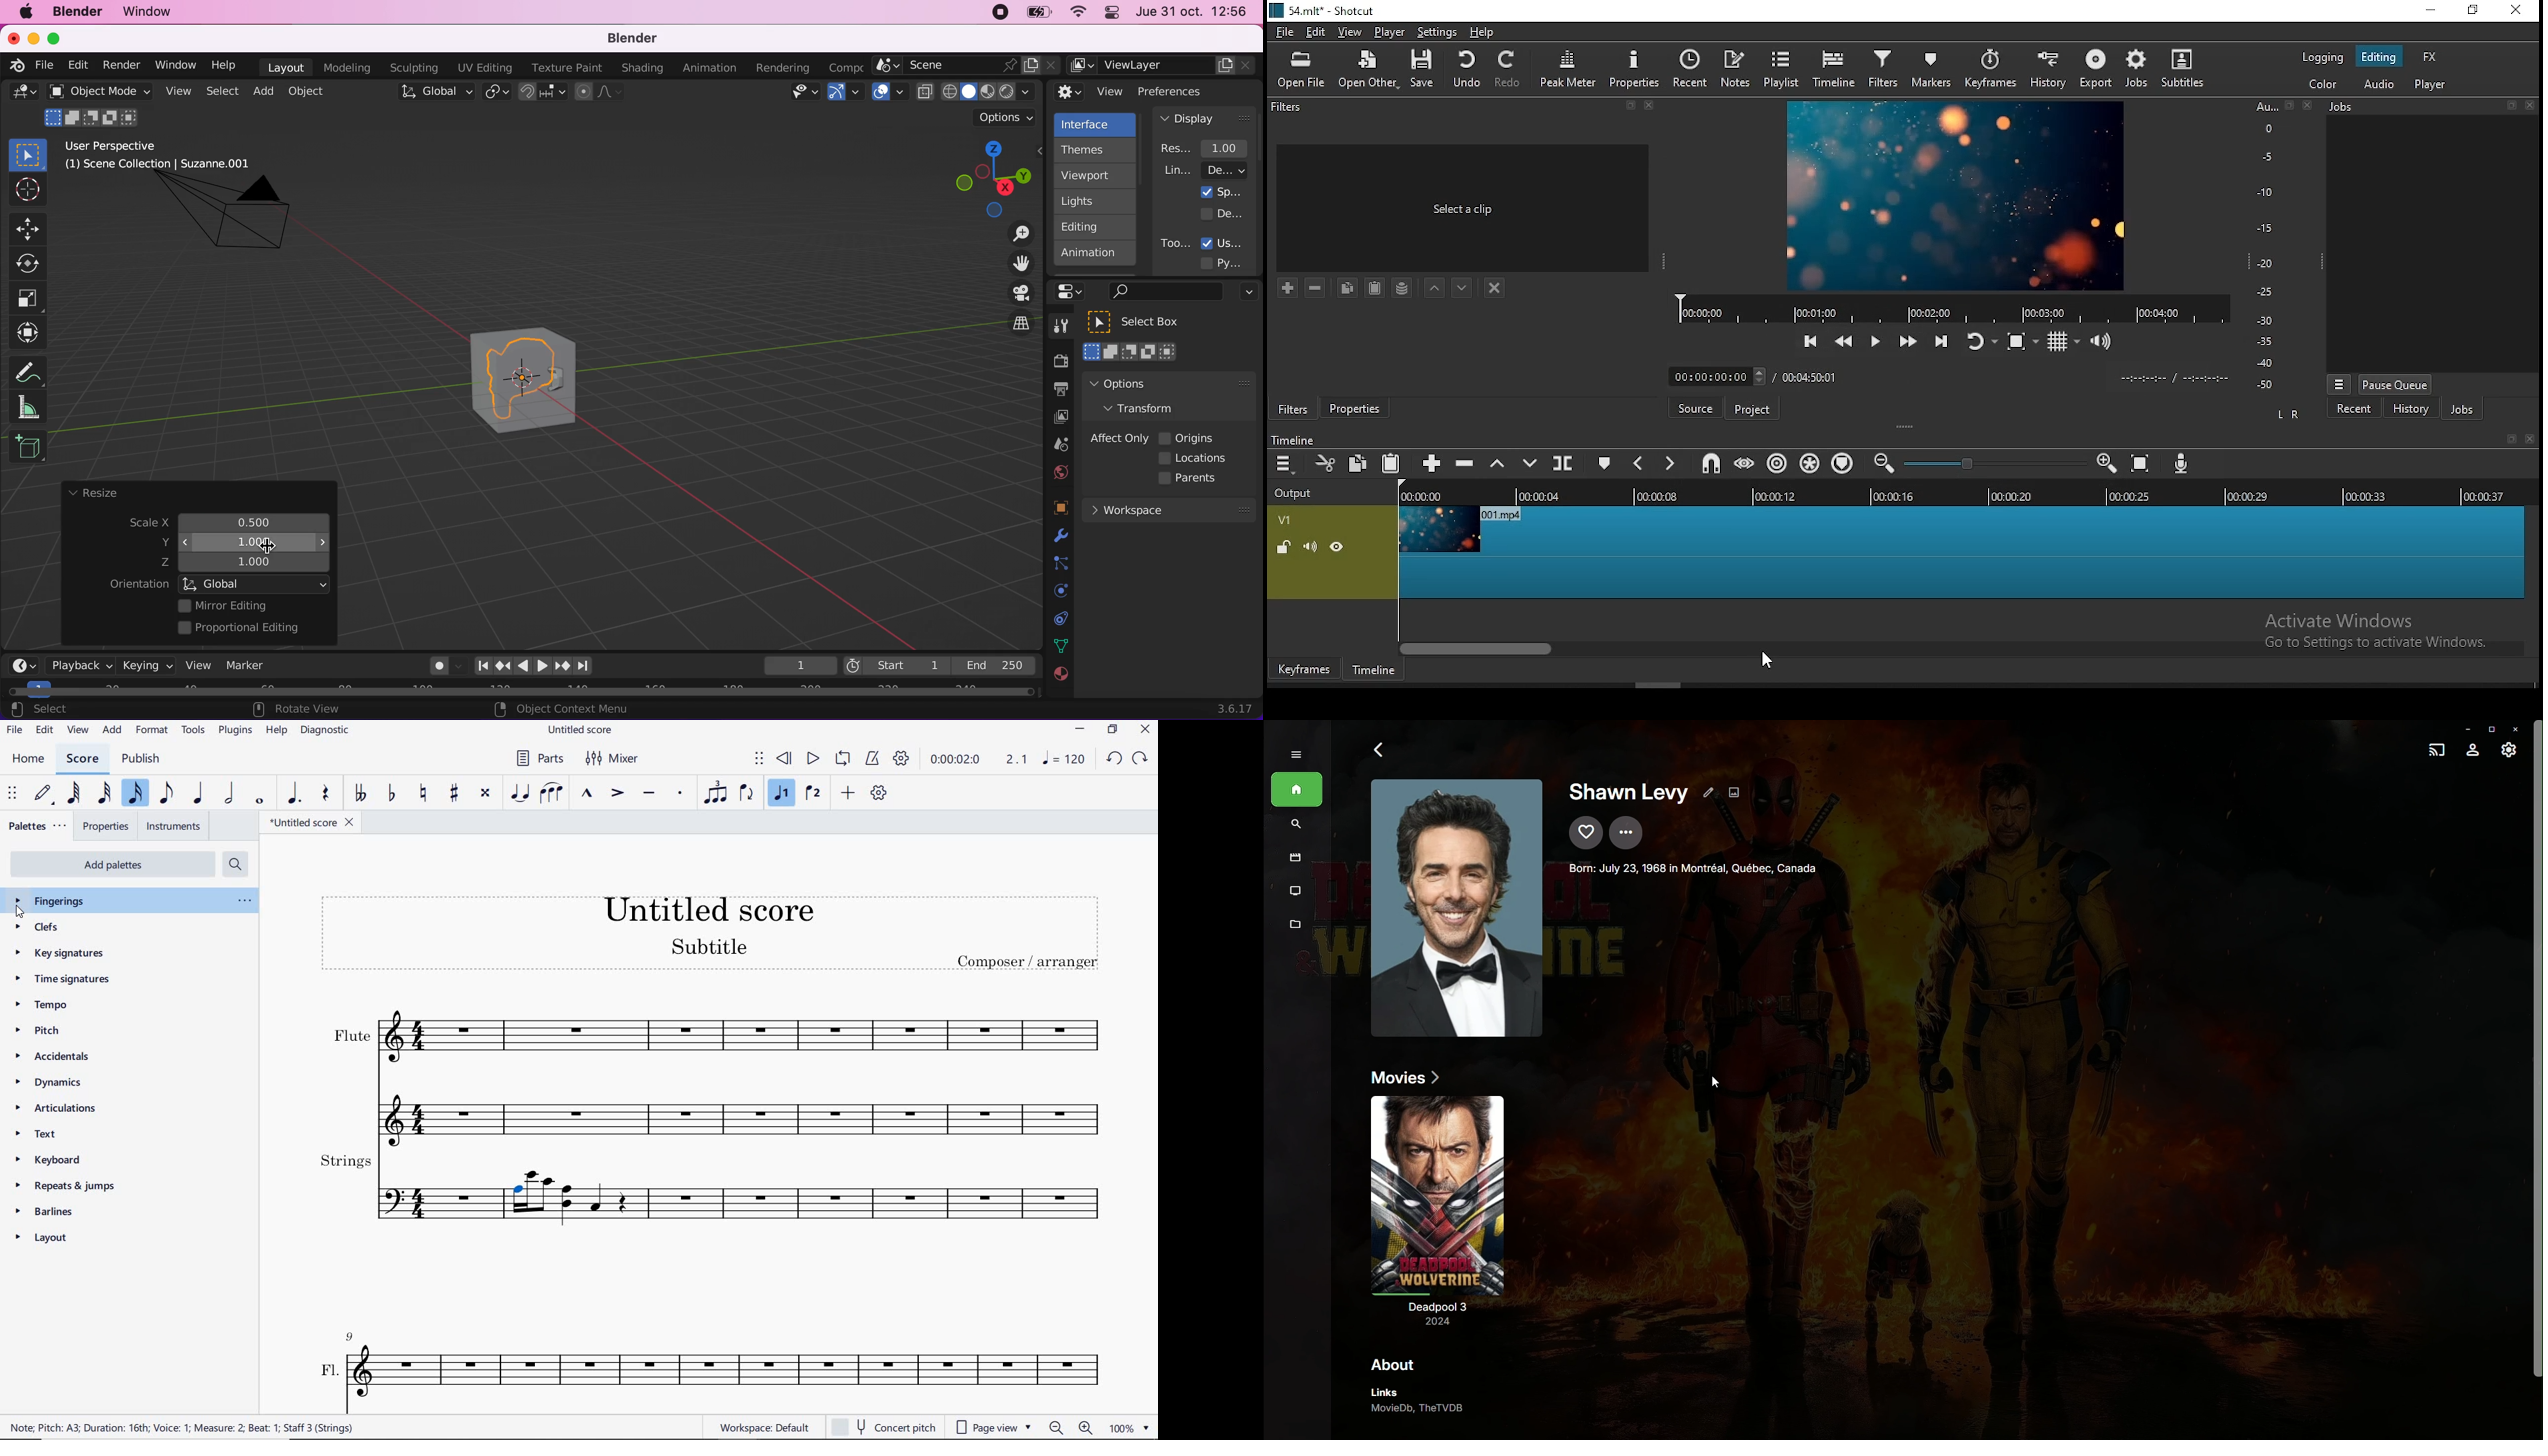 The image size is (2548, 1456). Describe the element at coordinates (1059, 645) in the screenshot. I see `data` at that location.